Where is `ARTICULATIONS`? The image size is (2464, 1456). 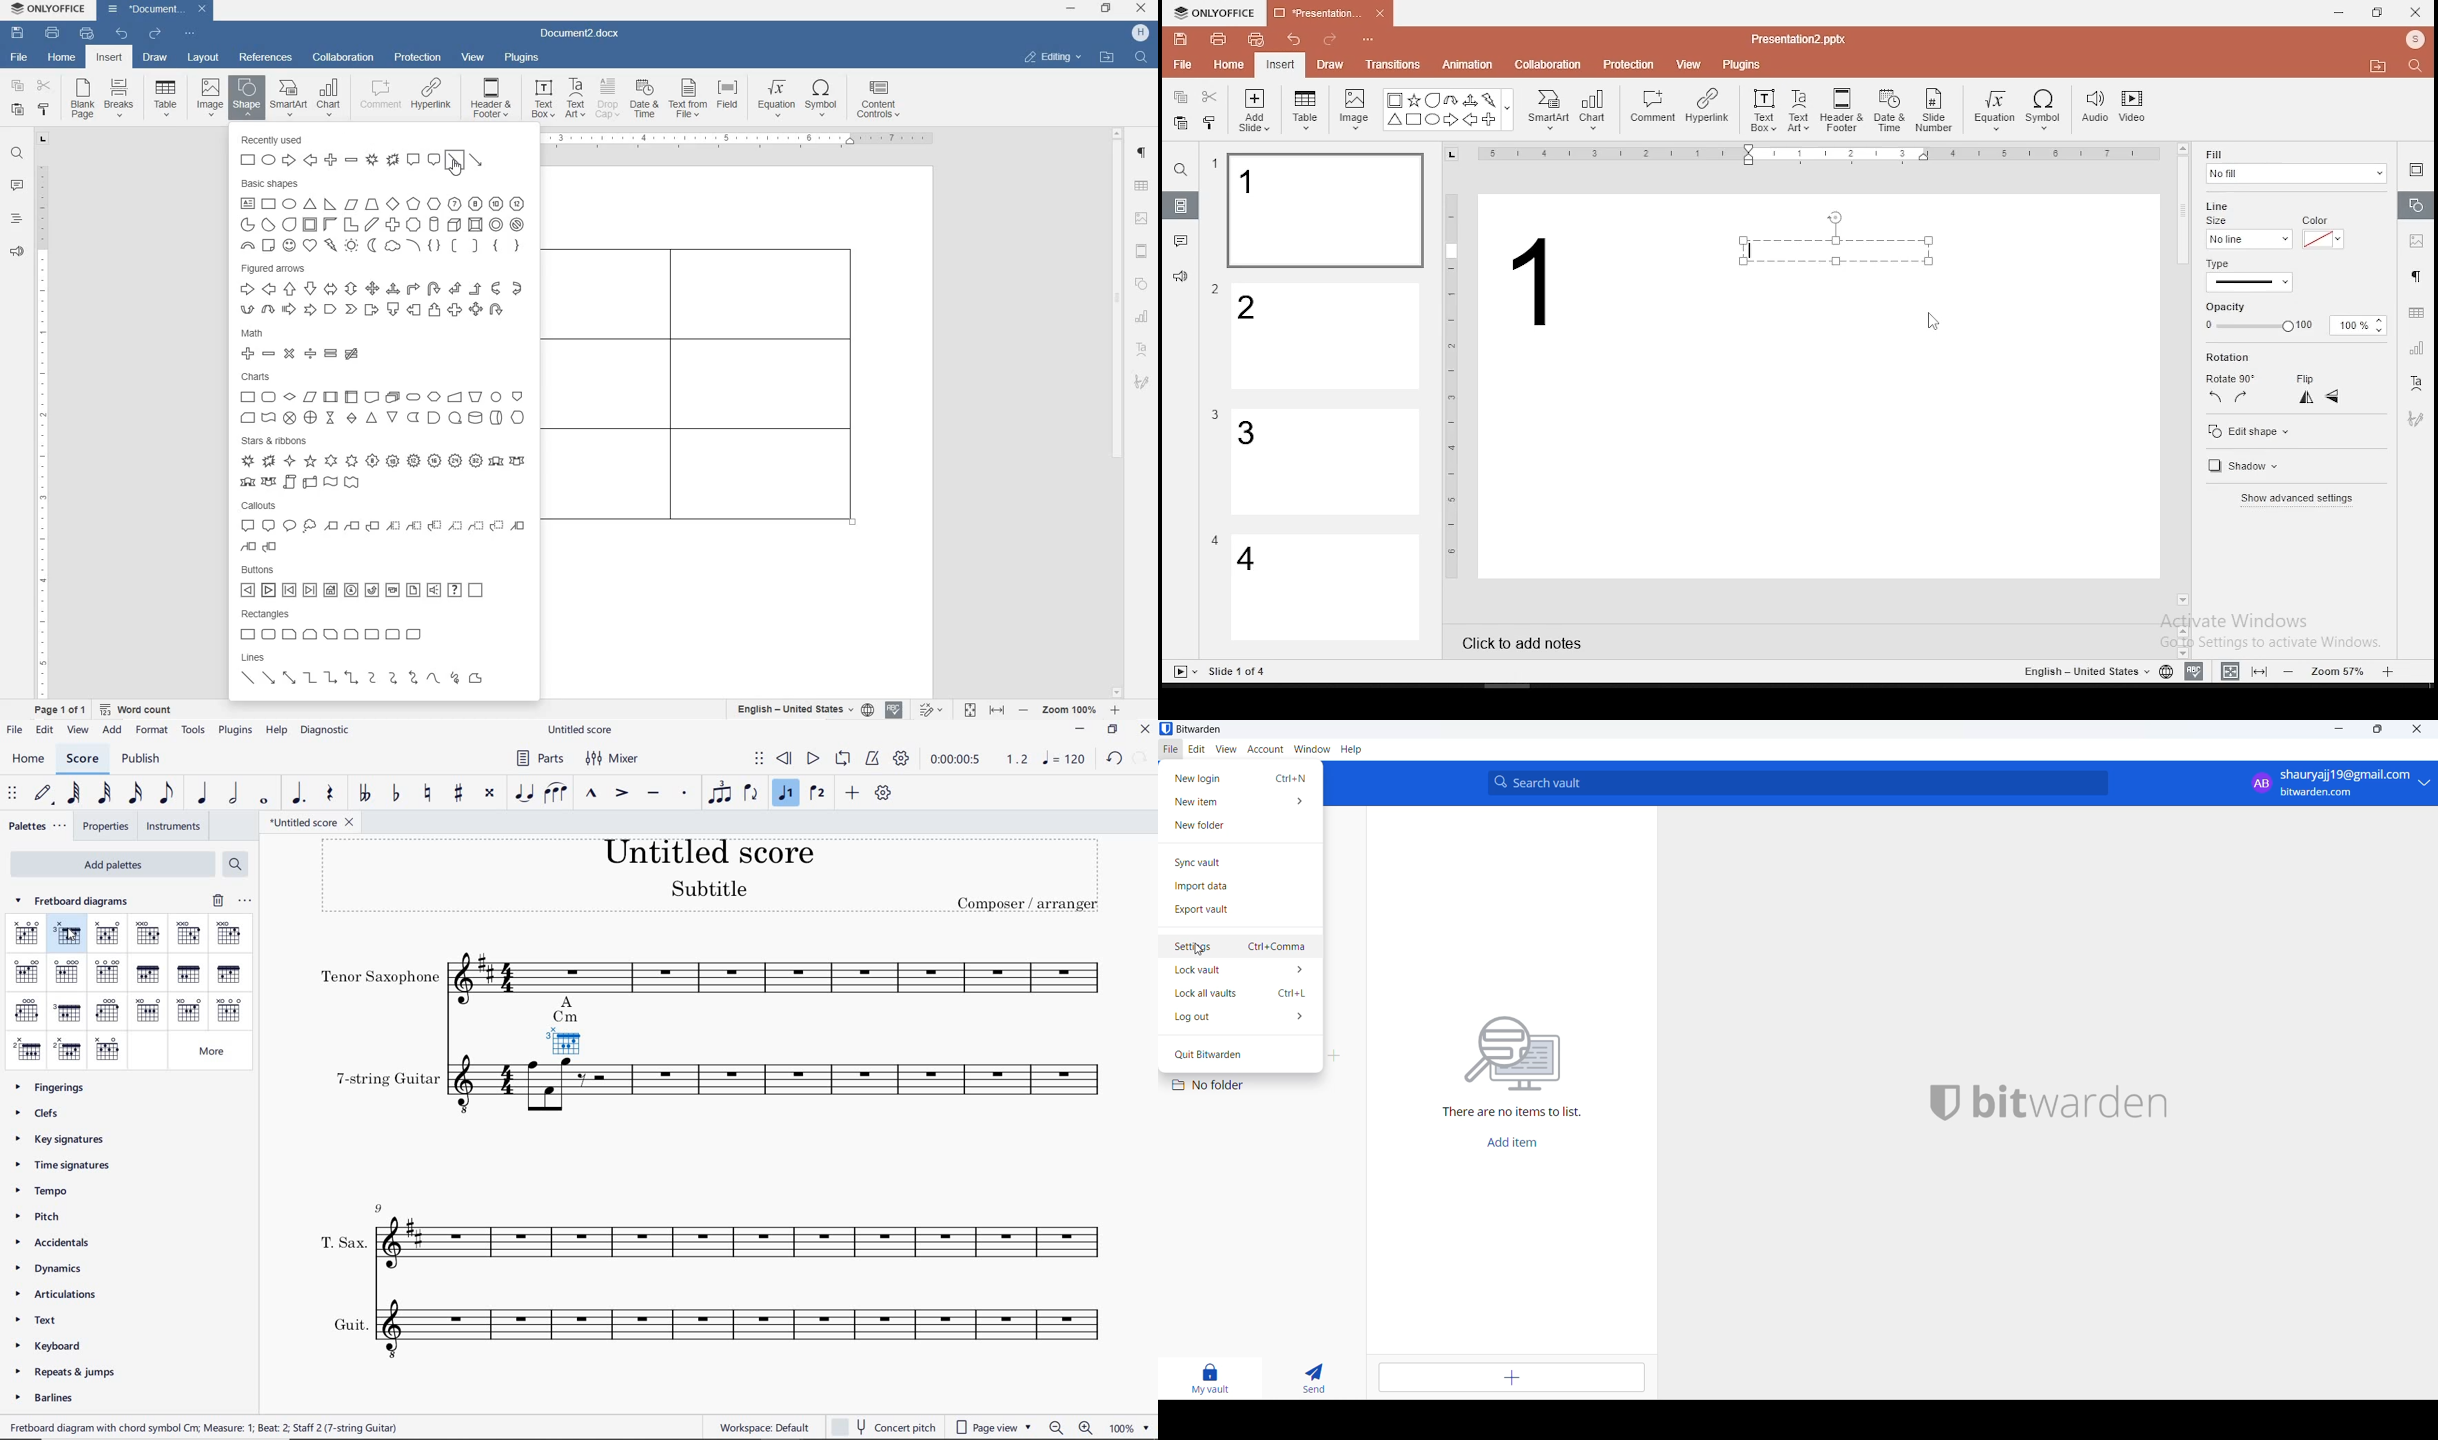
ARTICULATIONS is located at coordinates (63, 1296).